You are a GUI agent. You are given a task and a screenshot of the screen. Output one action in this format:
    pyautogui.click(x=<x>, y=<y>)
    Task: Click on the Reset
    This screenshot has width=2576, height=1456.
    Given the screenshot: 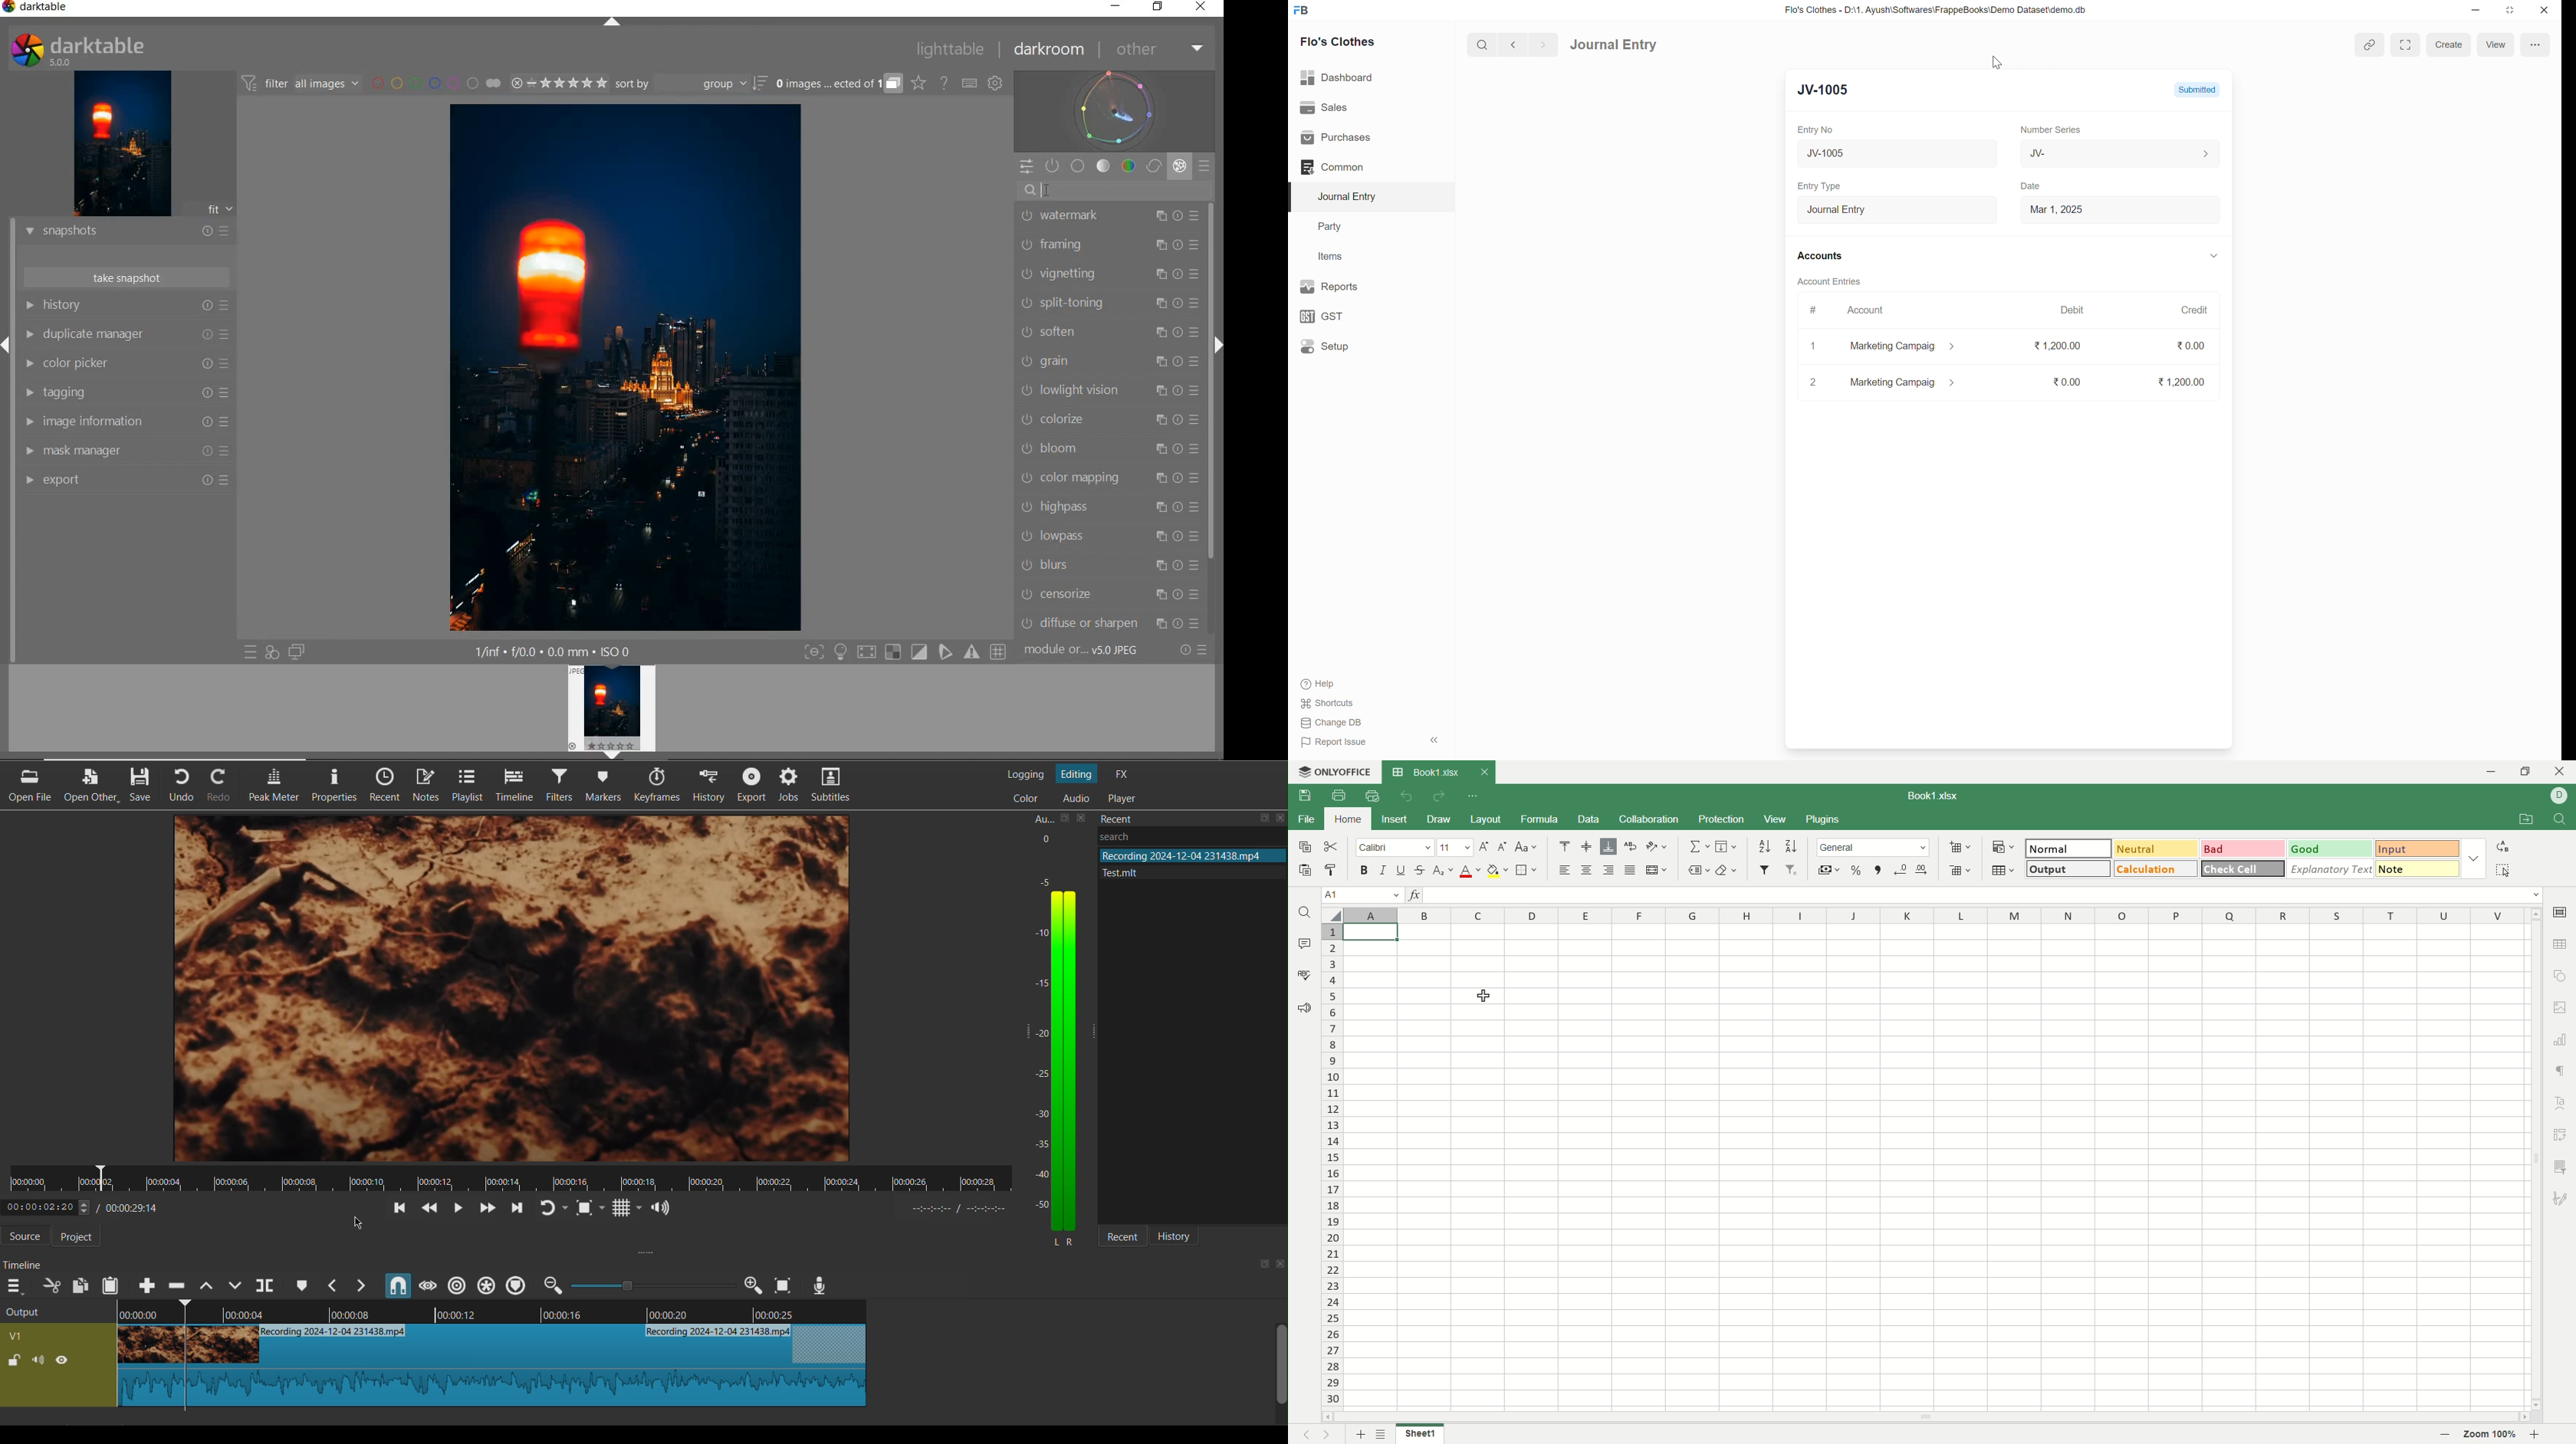 What is the action you would take?
    pyautogui.click(x=1176, y=360)
    